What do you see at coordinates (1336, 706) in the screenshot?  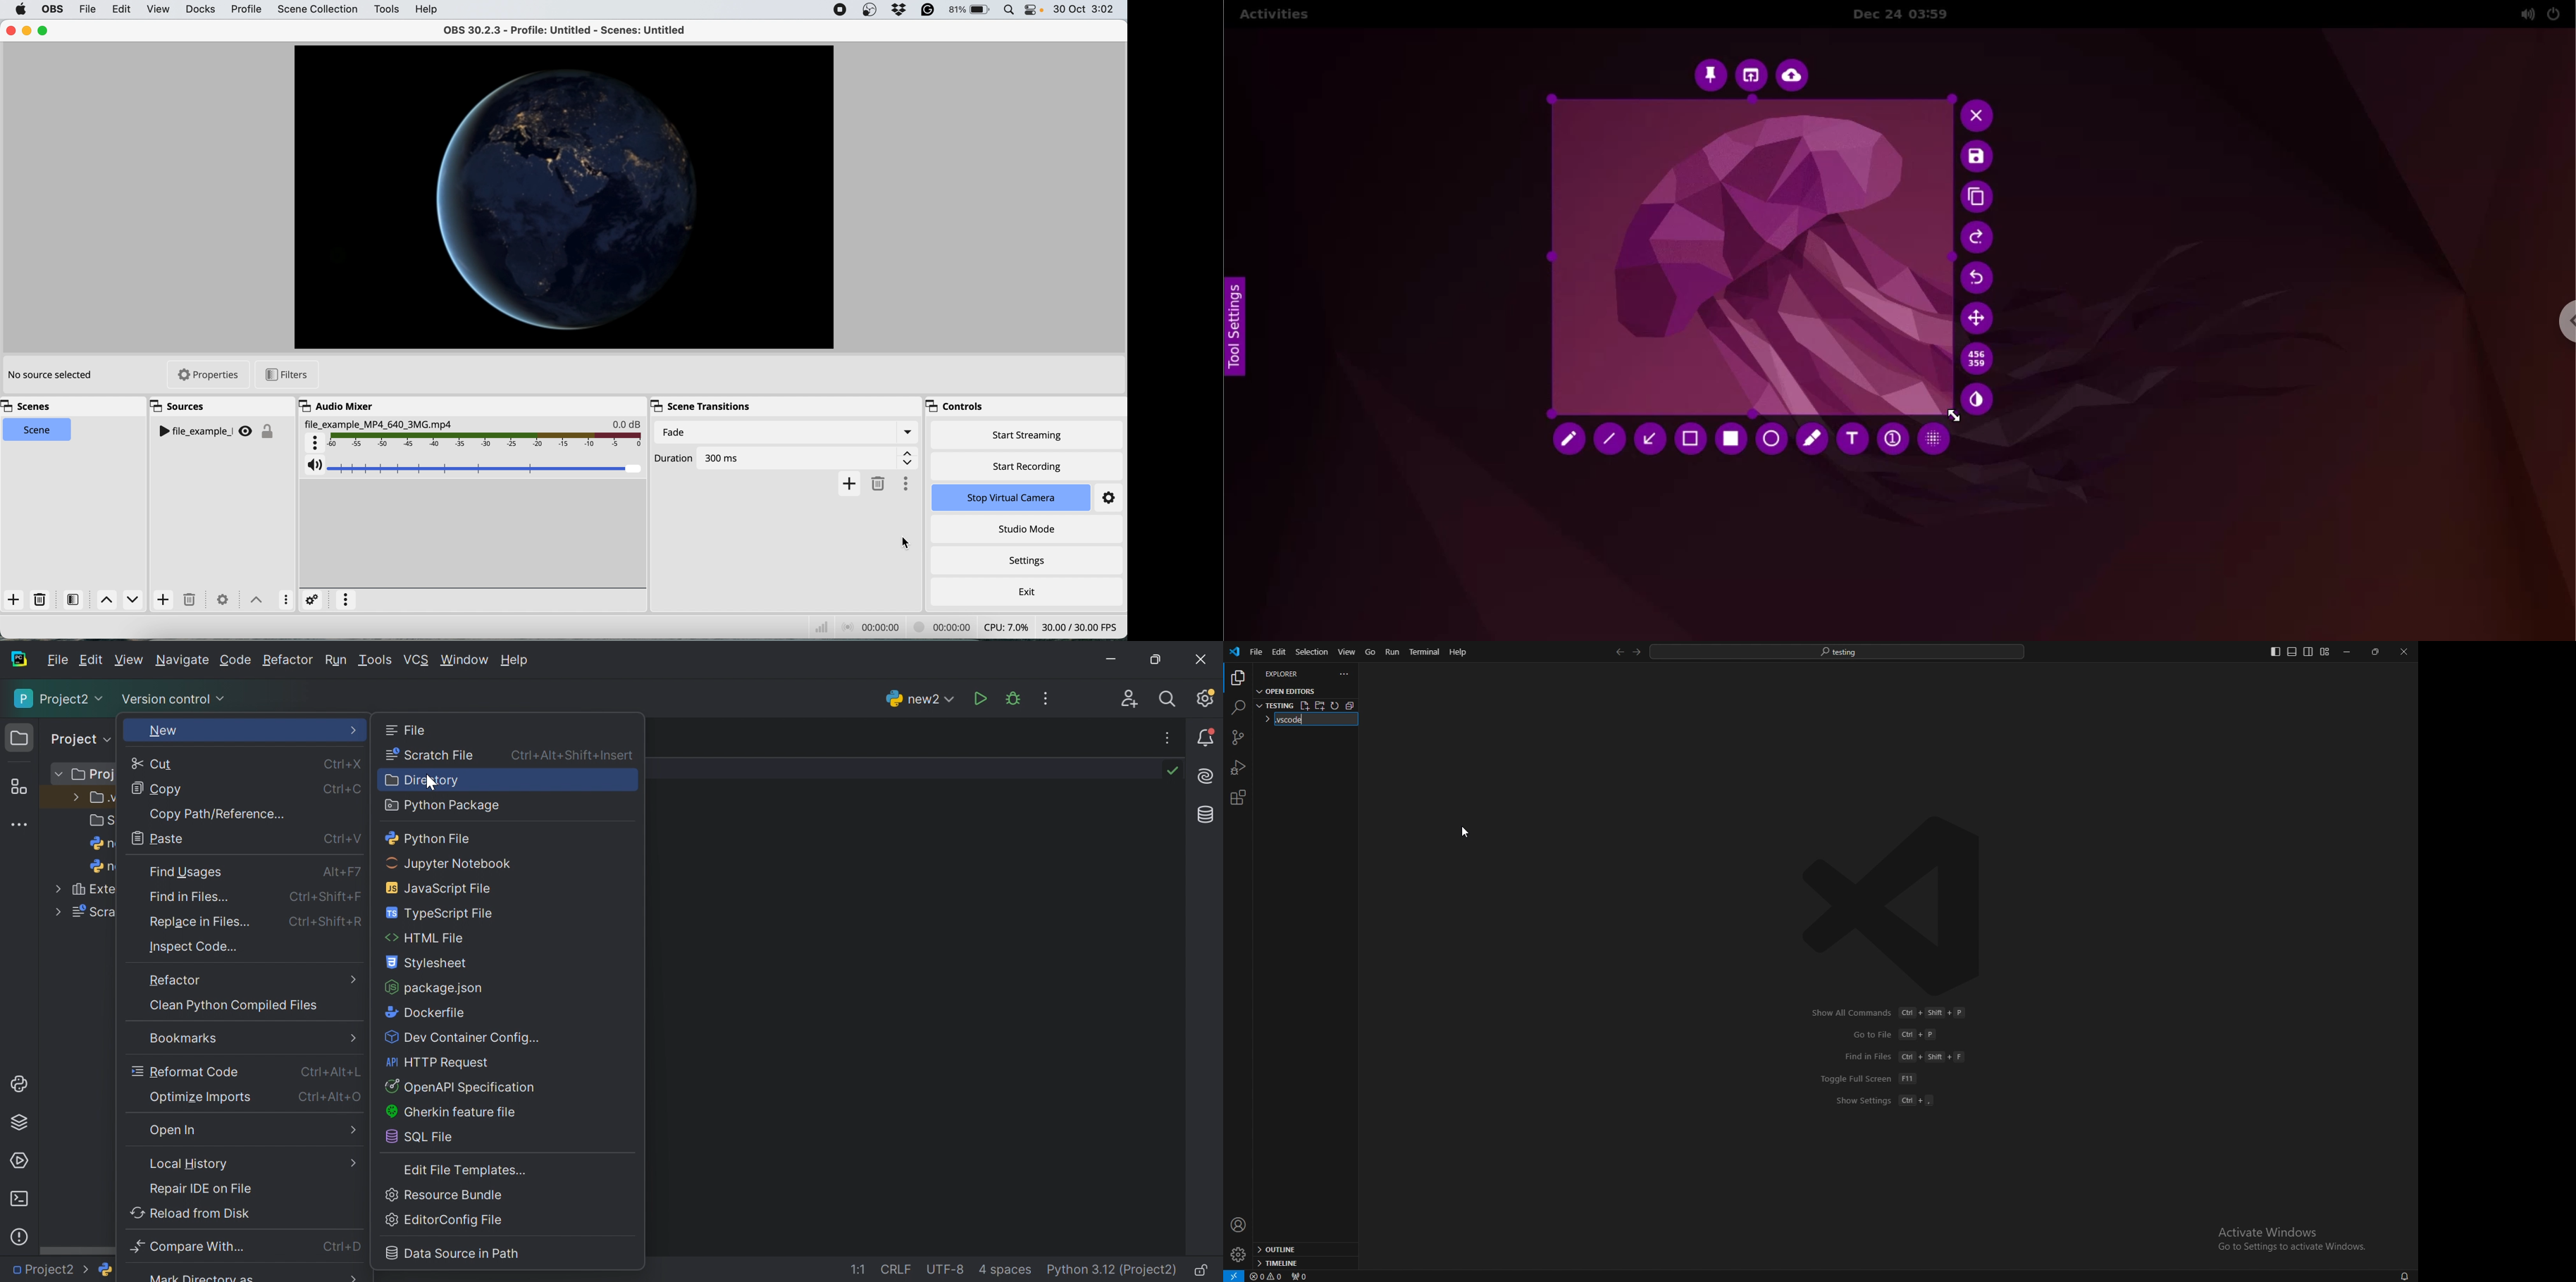 I see `refresh` at bounding box center [1336, 706].